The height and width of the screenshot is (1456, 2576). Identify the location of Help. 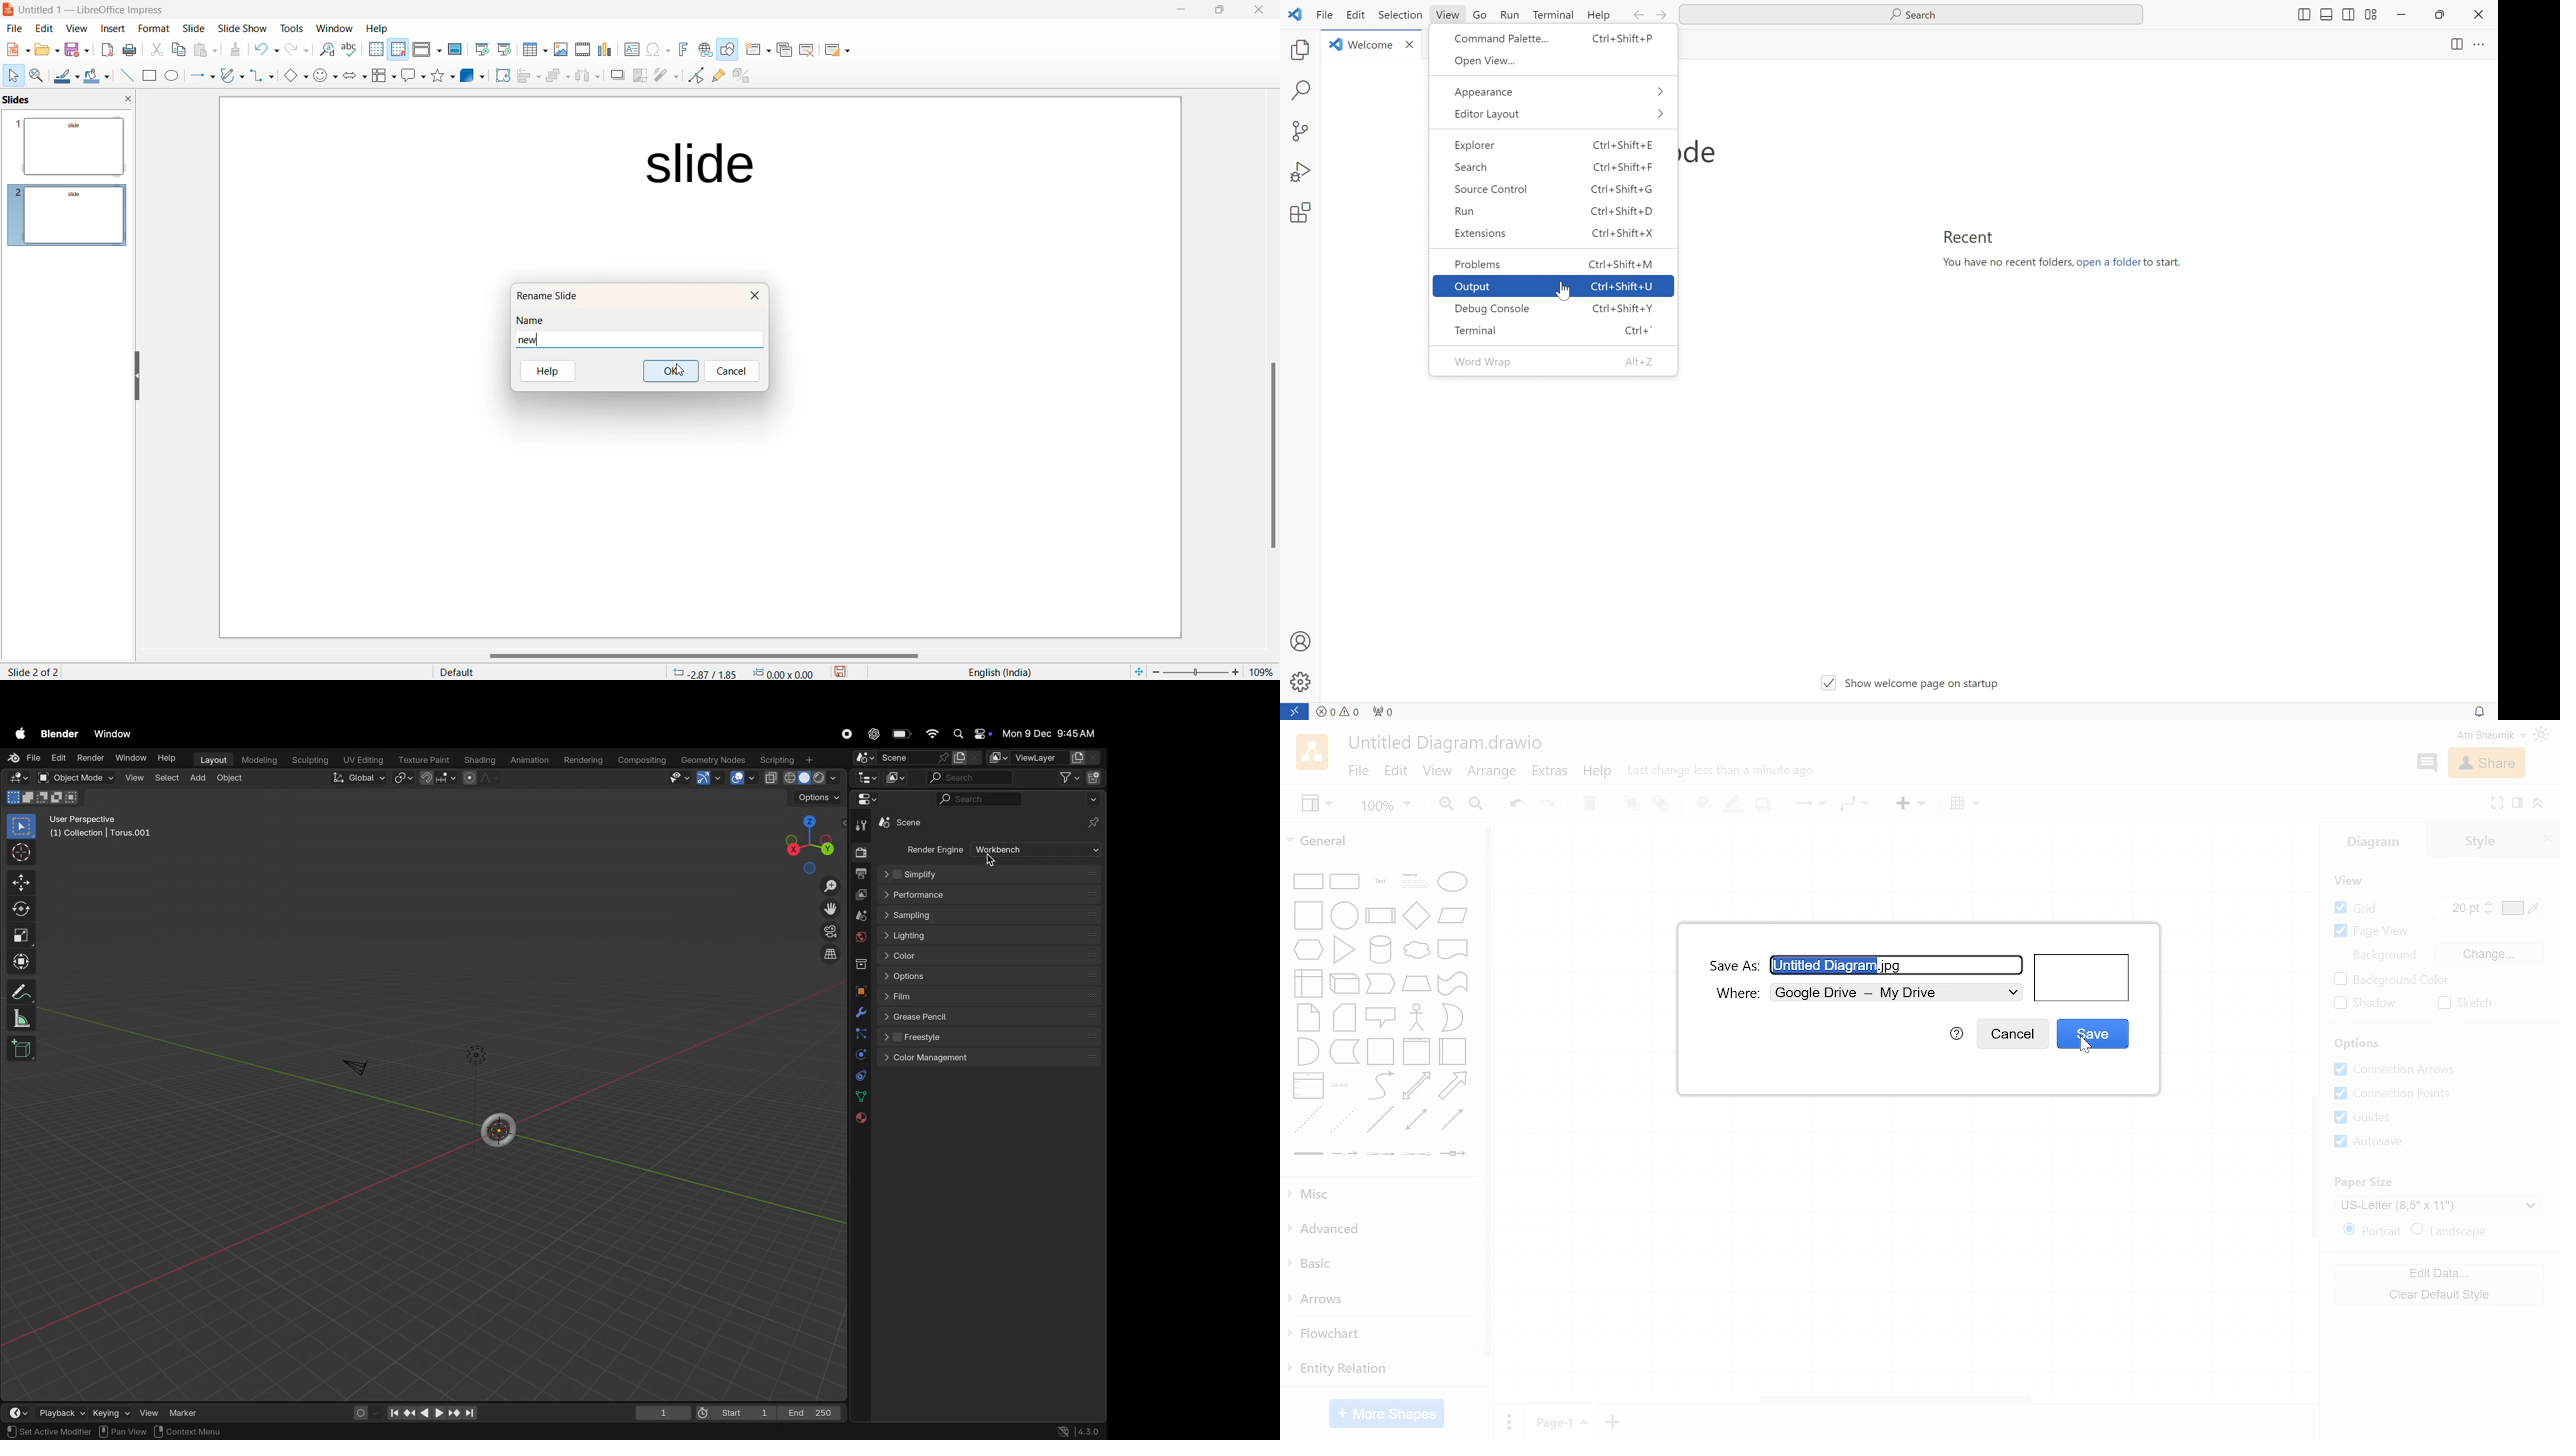
(1955, 1033).